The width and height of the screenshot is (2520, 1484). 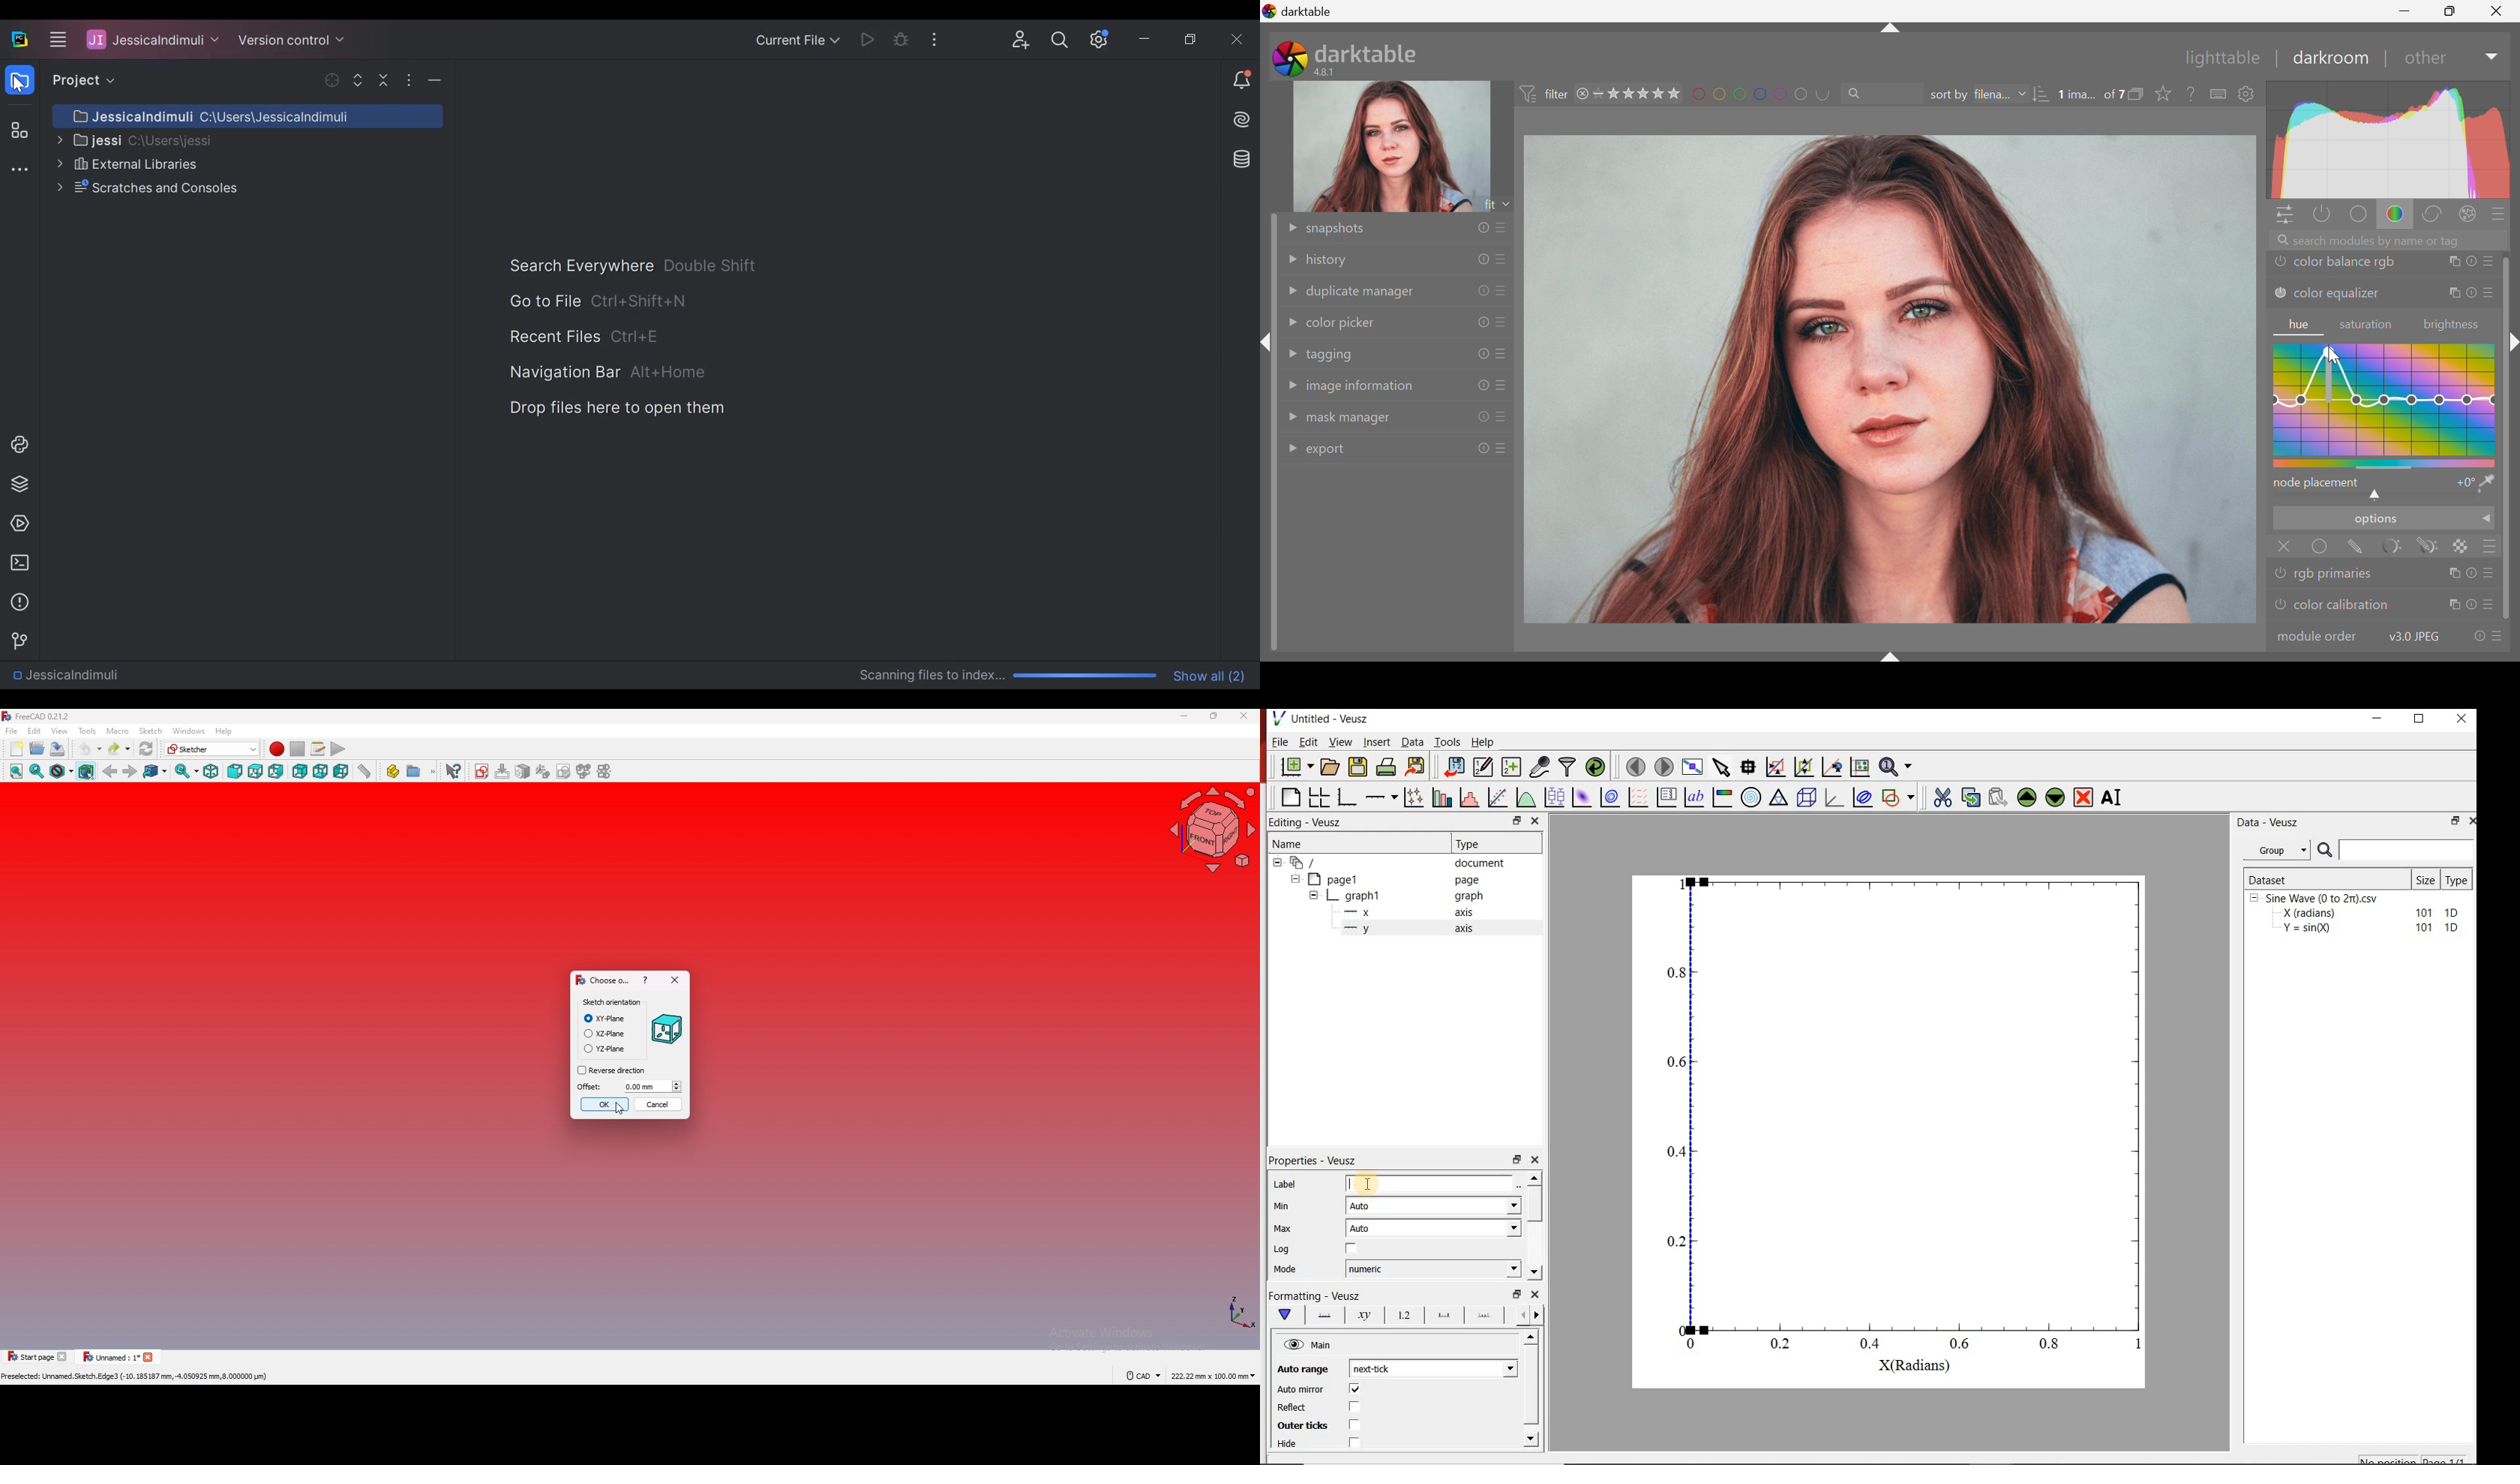 What do you see at coordinates (1479, 417) in the screenshot?
I see `reset` at bounding box center [1479, 417].